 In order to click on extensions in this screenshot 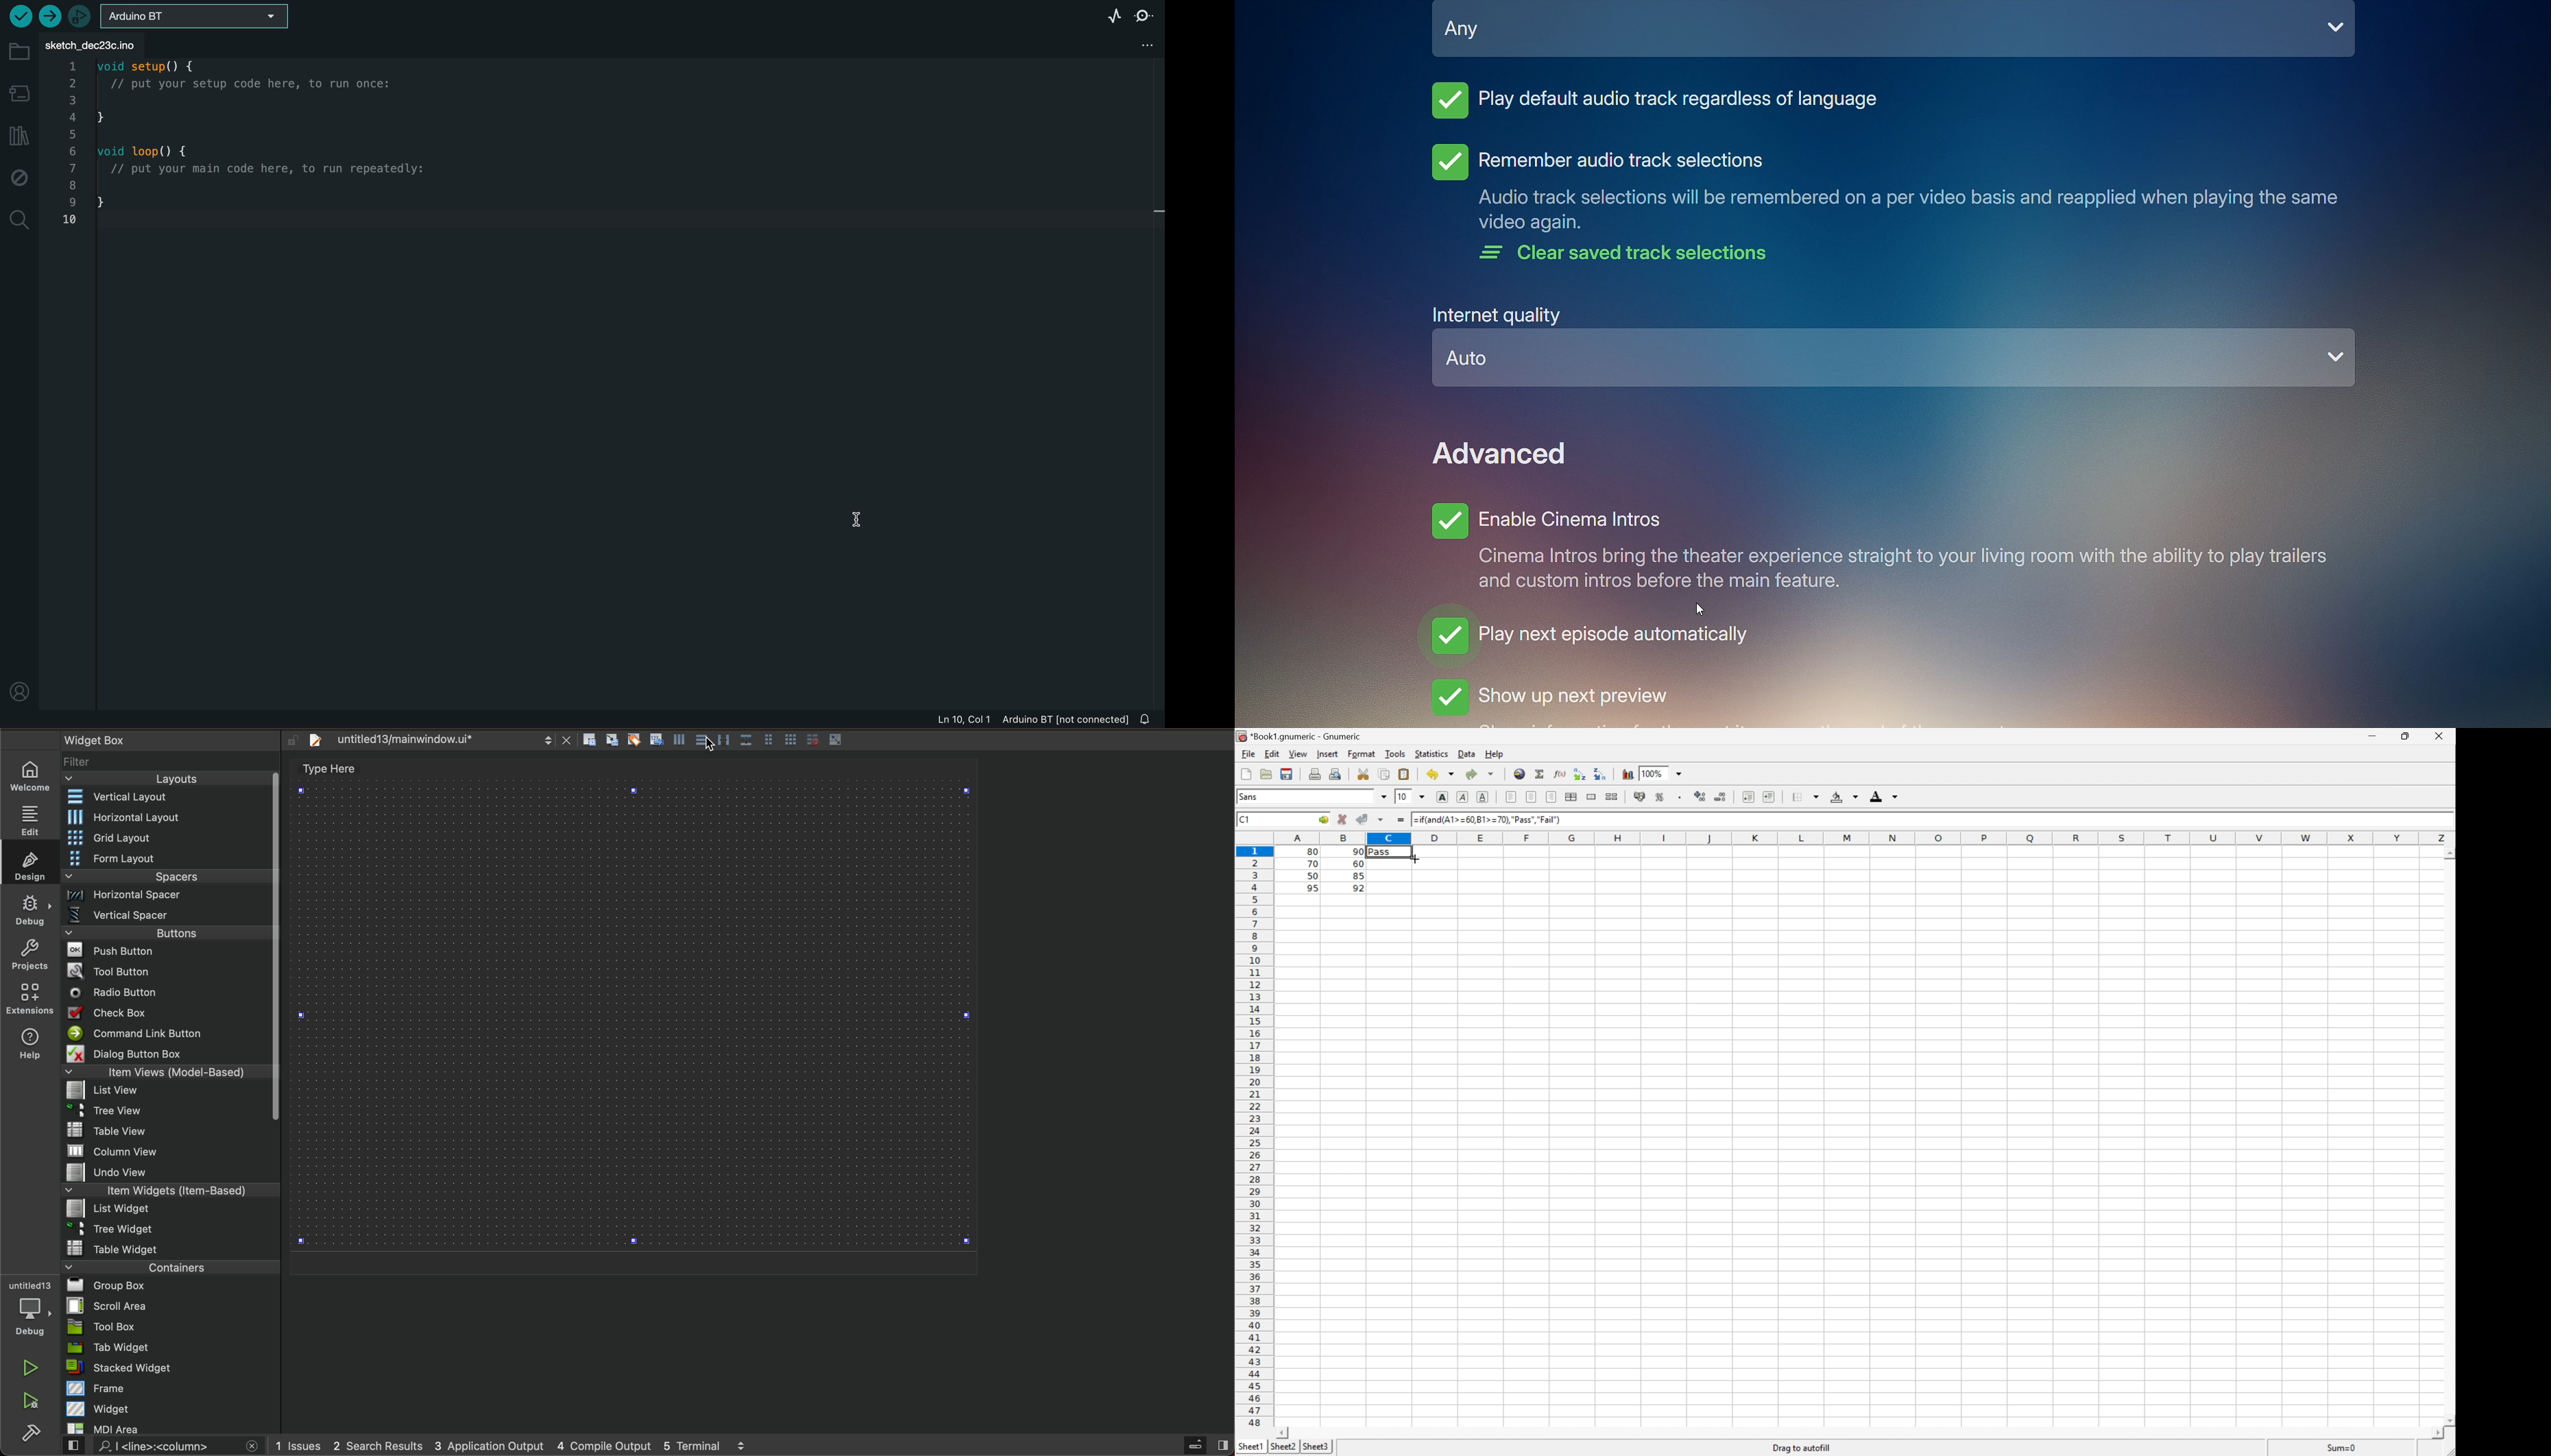, I will do `click(31, 999)`.